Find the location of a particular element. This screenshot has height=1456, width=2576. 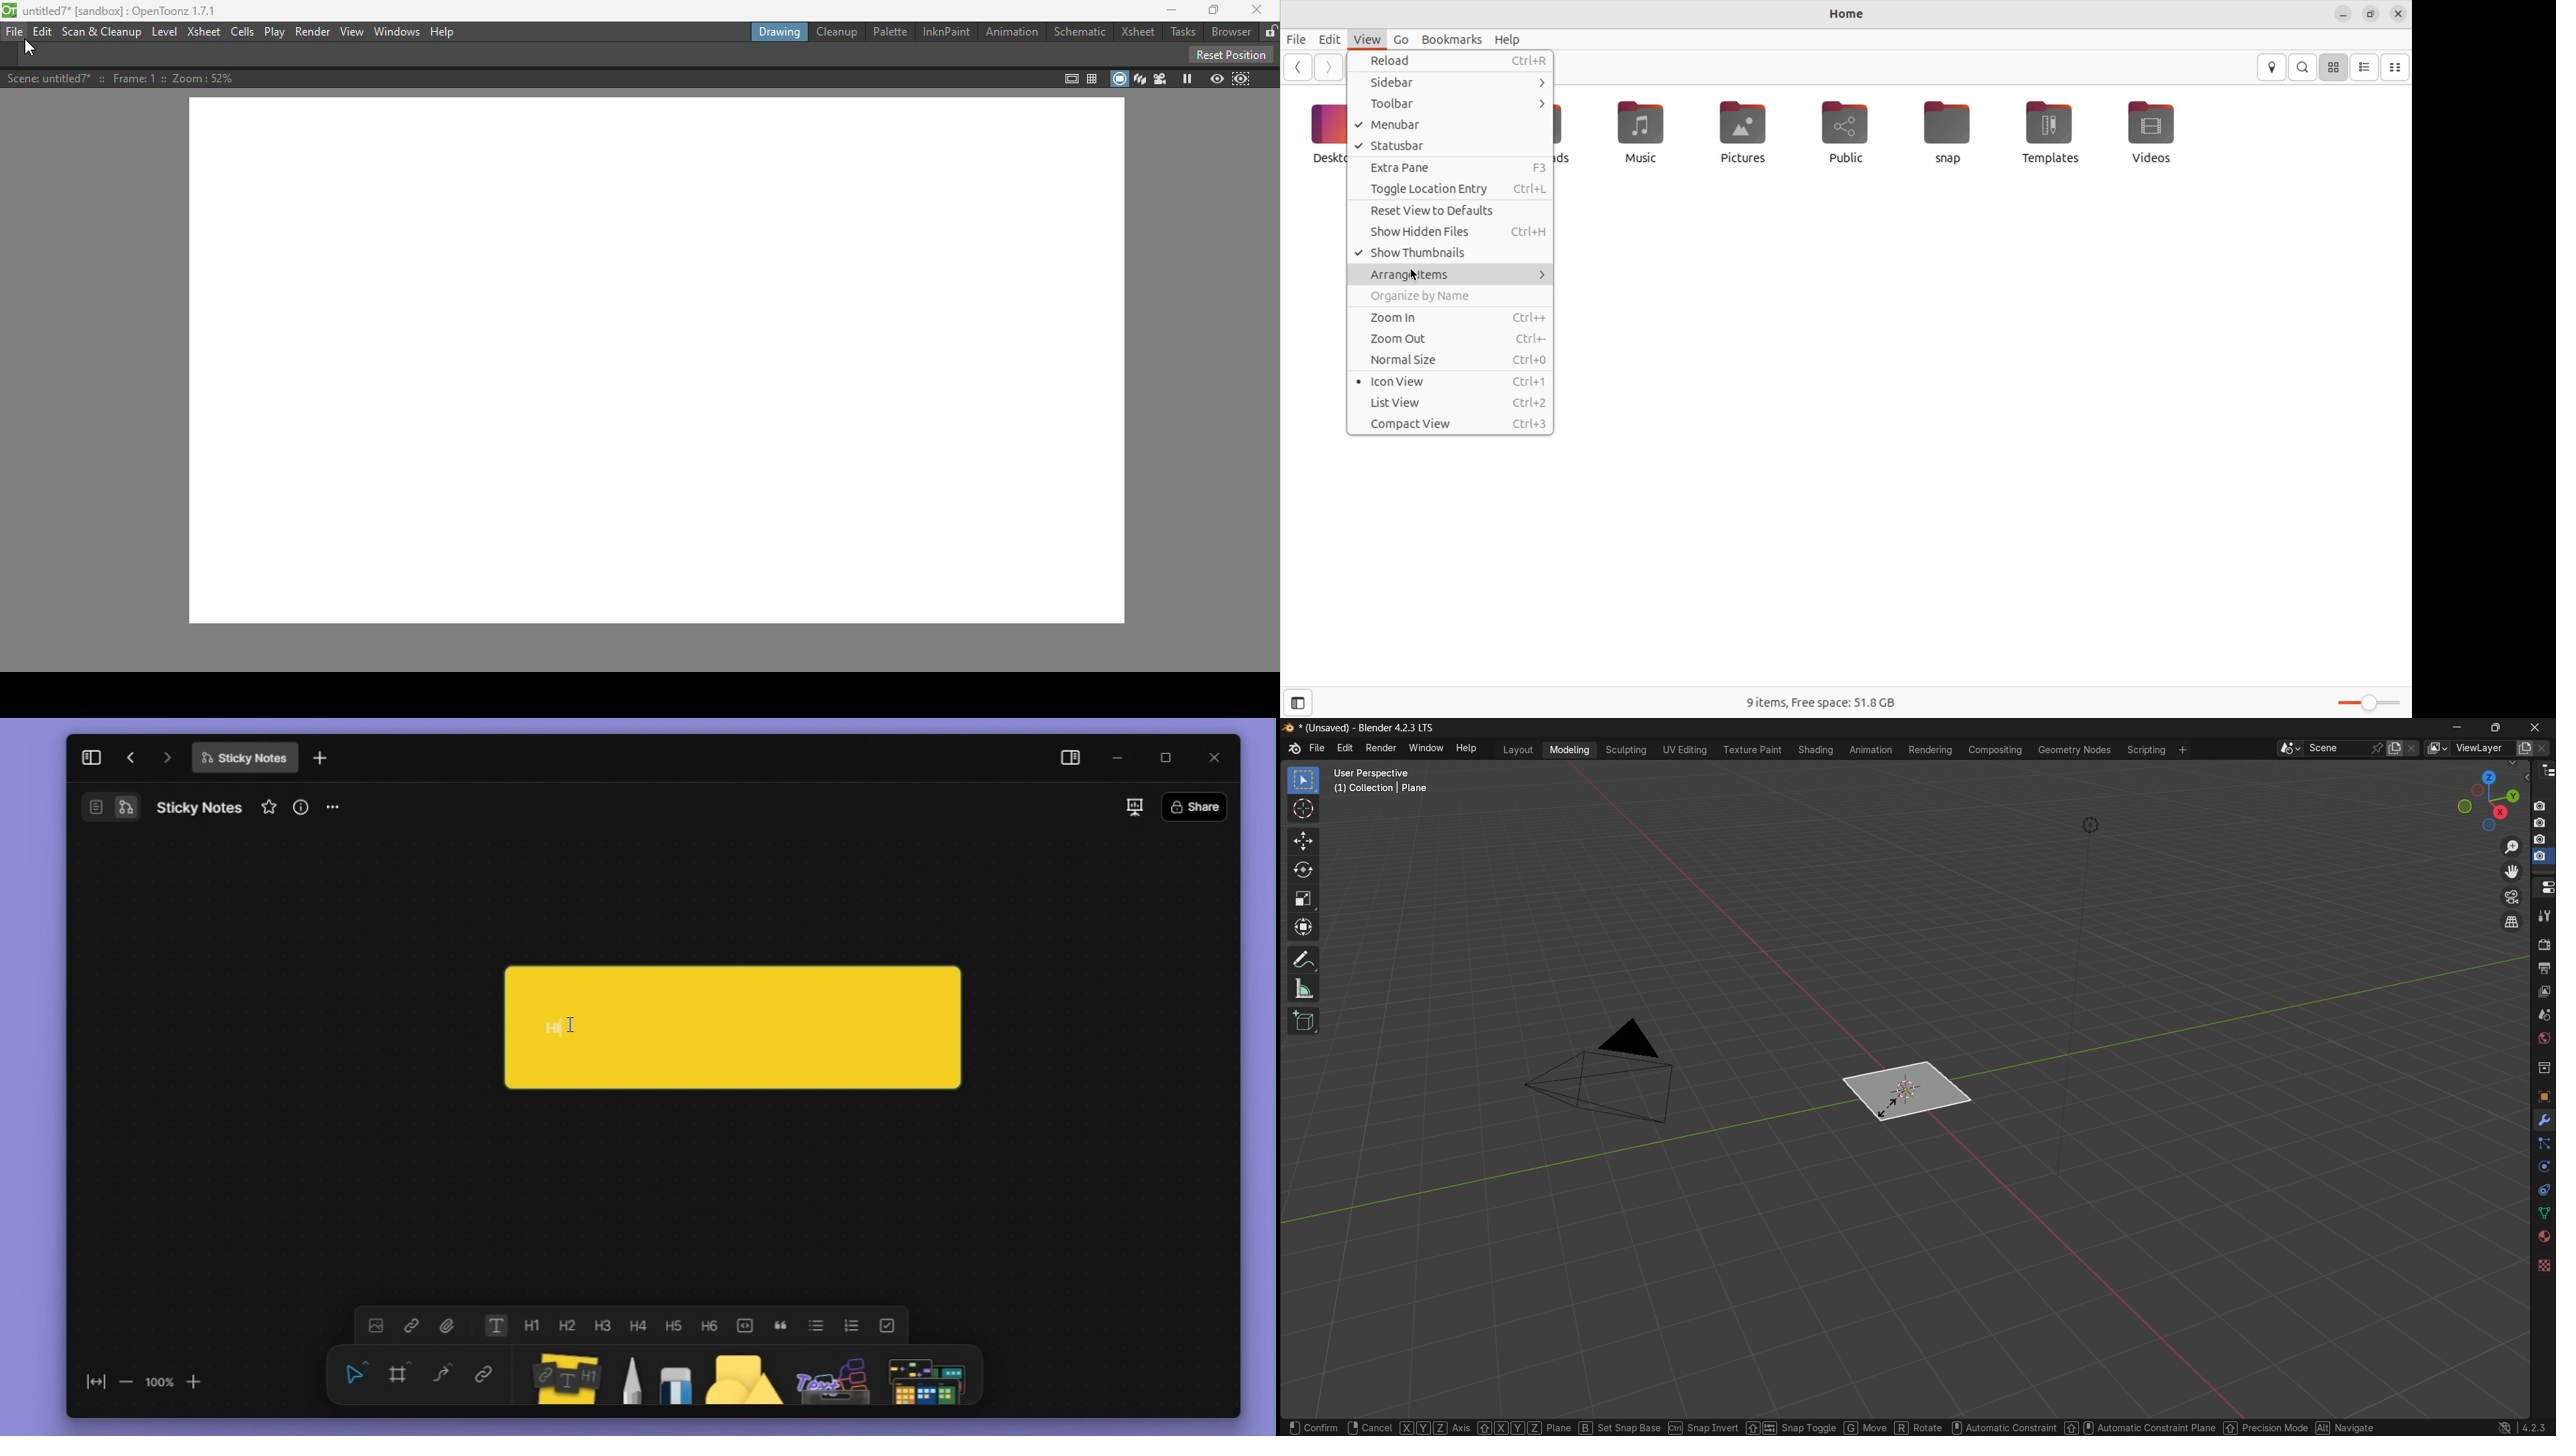

Animation is located at coordinates (1011, 31).